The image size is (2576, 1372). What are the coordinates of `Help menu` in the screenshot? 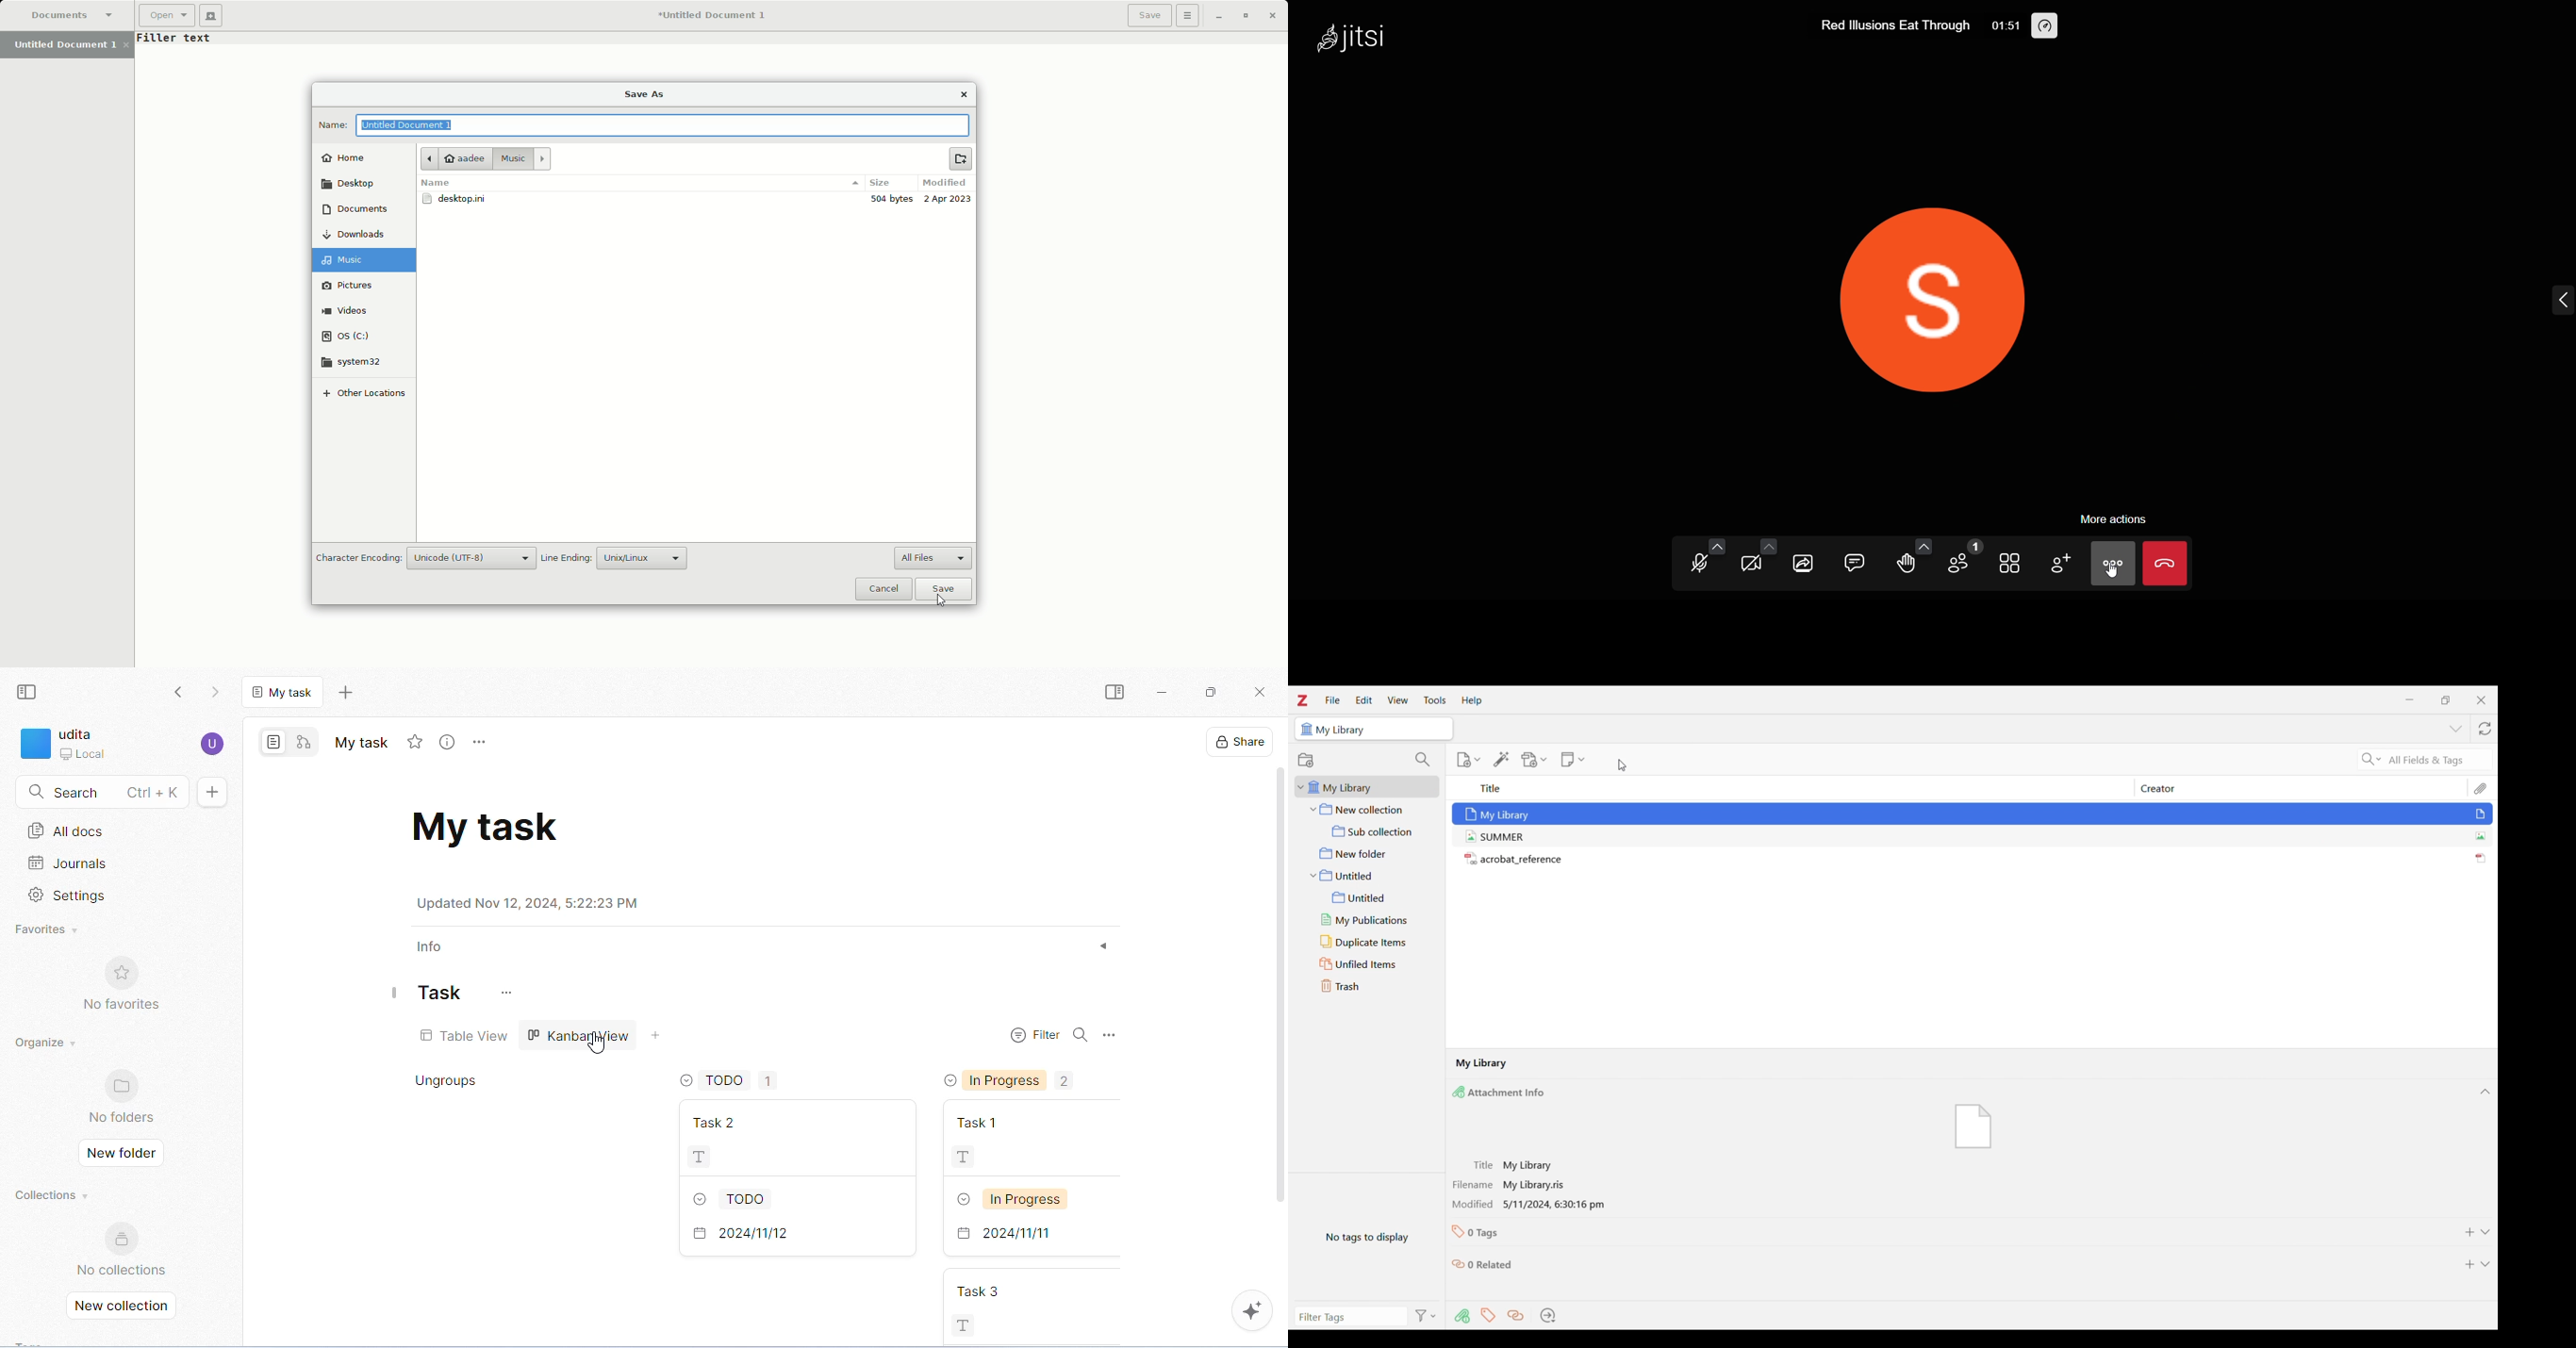 It's located at (1472, 701).